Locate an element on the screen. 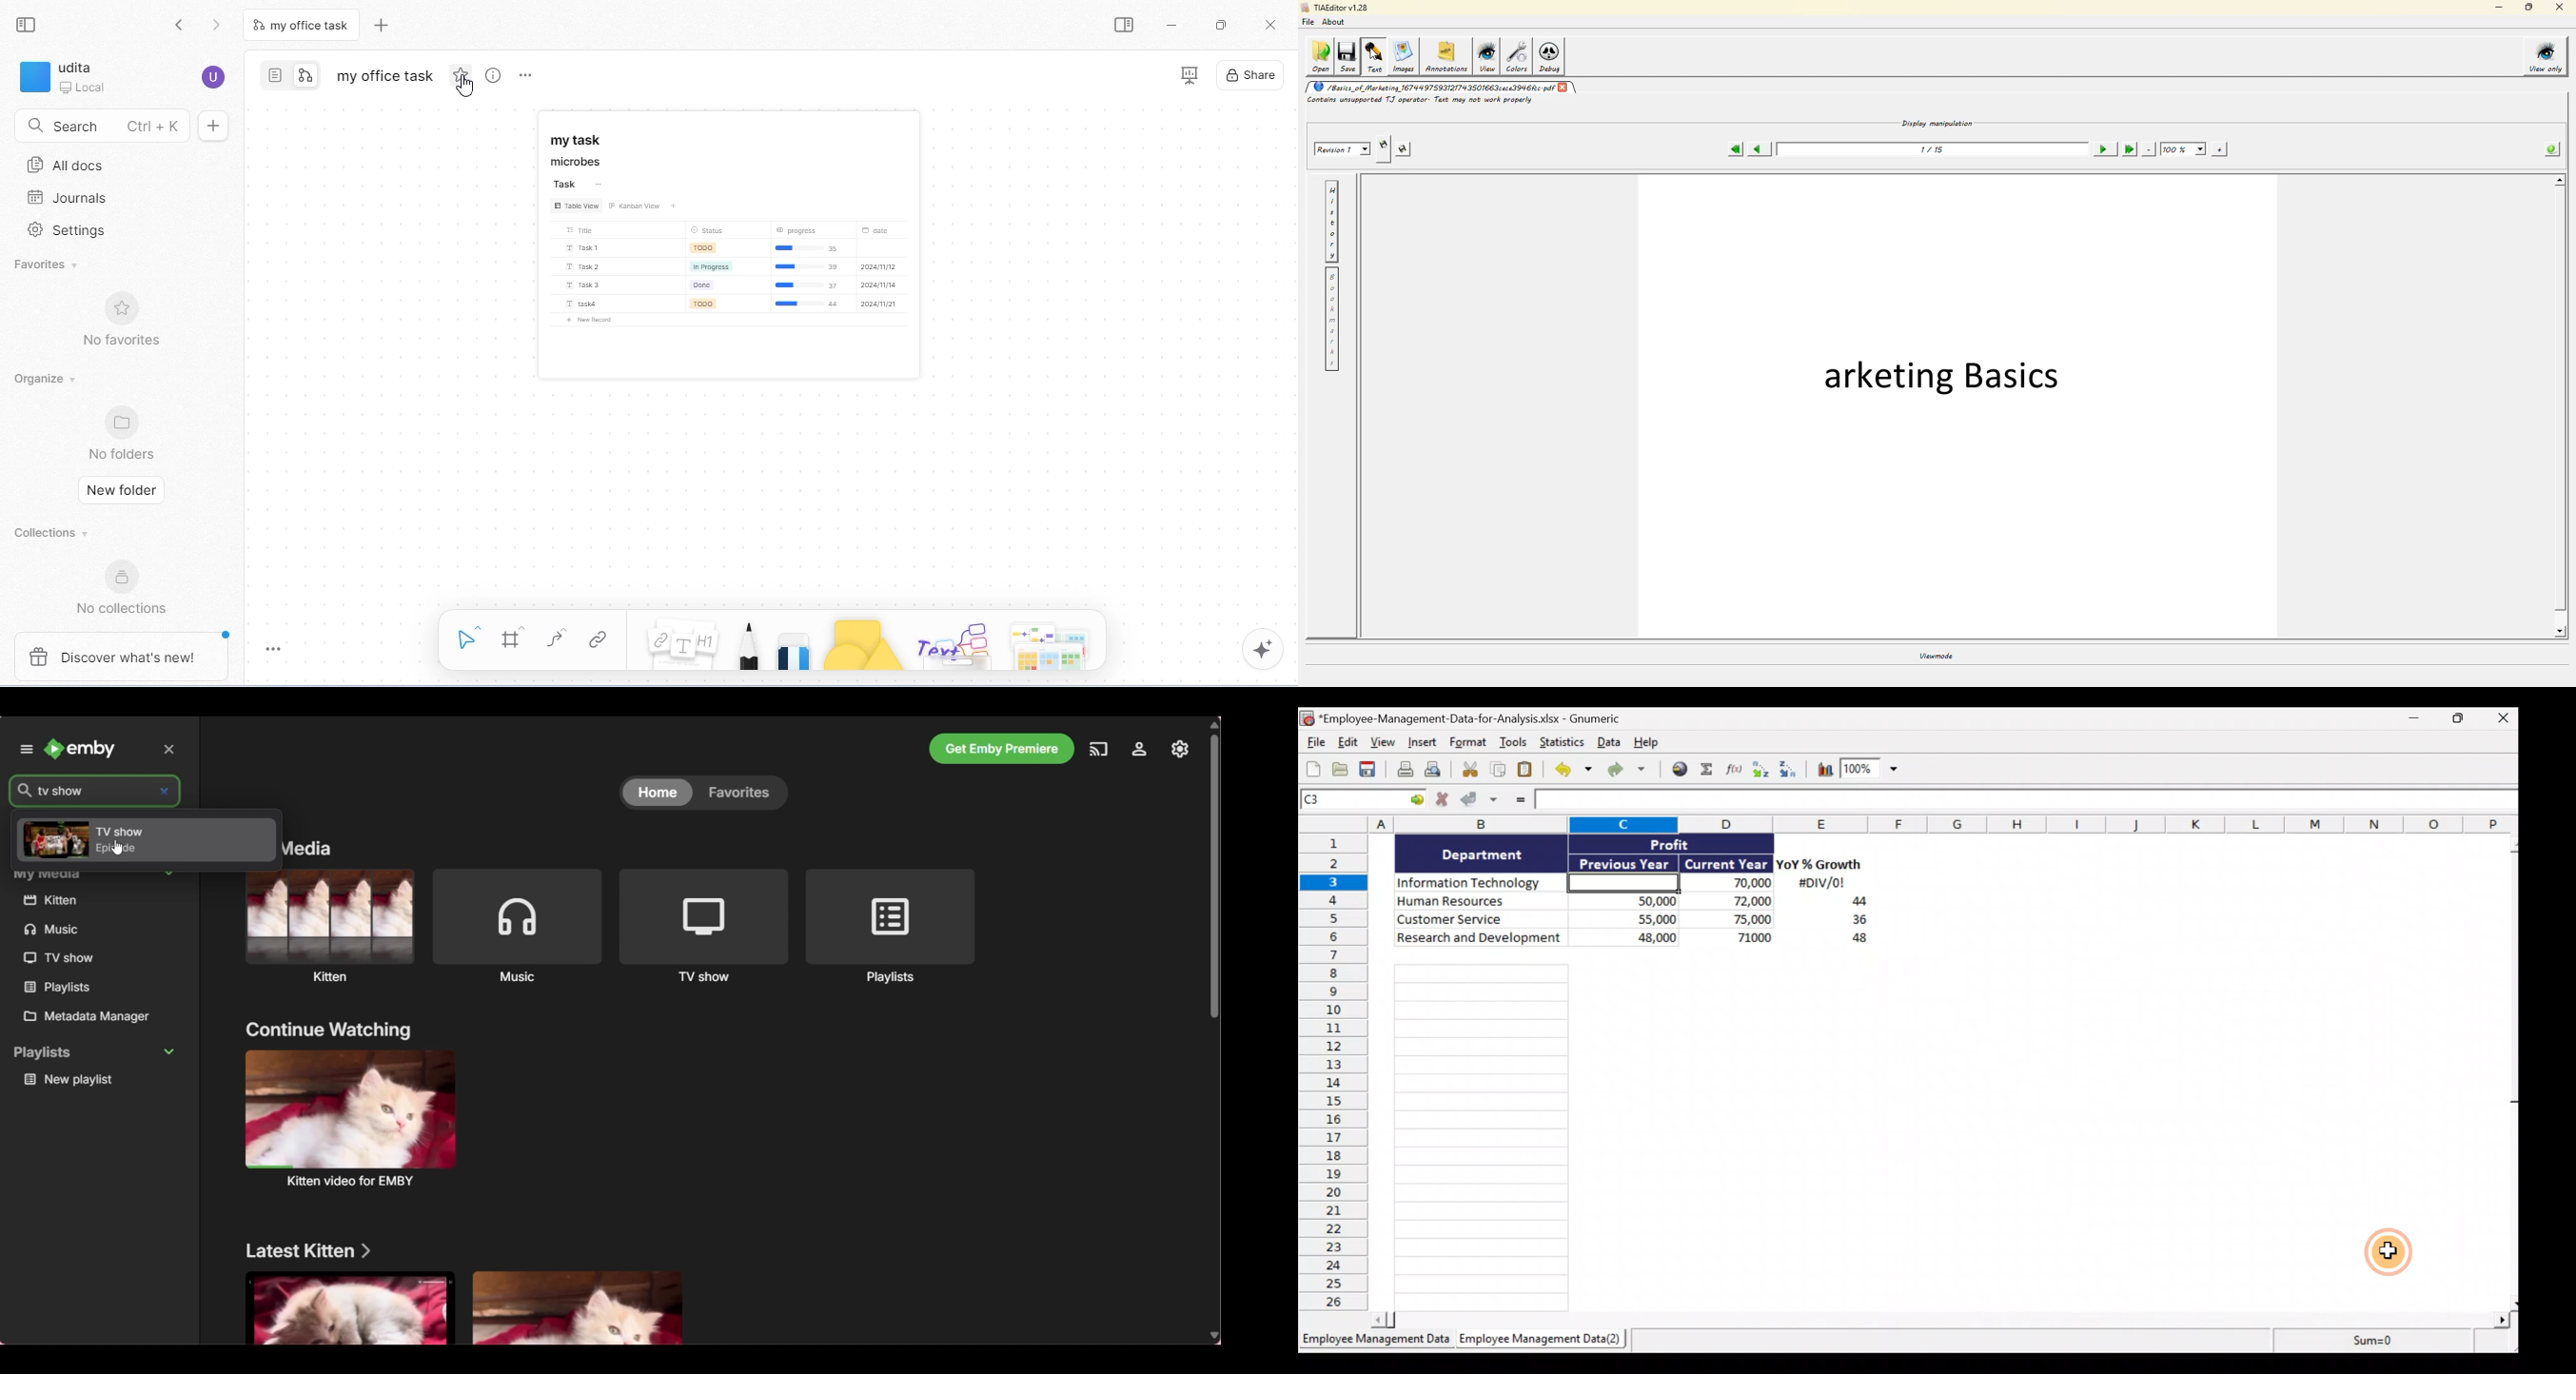 This screenshot has height=1400, width=2576. Insert hyperlink is located at coordinates (1681, 769).